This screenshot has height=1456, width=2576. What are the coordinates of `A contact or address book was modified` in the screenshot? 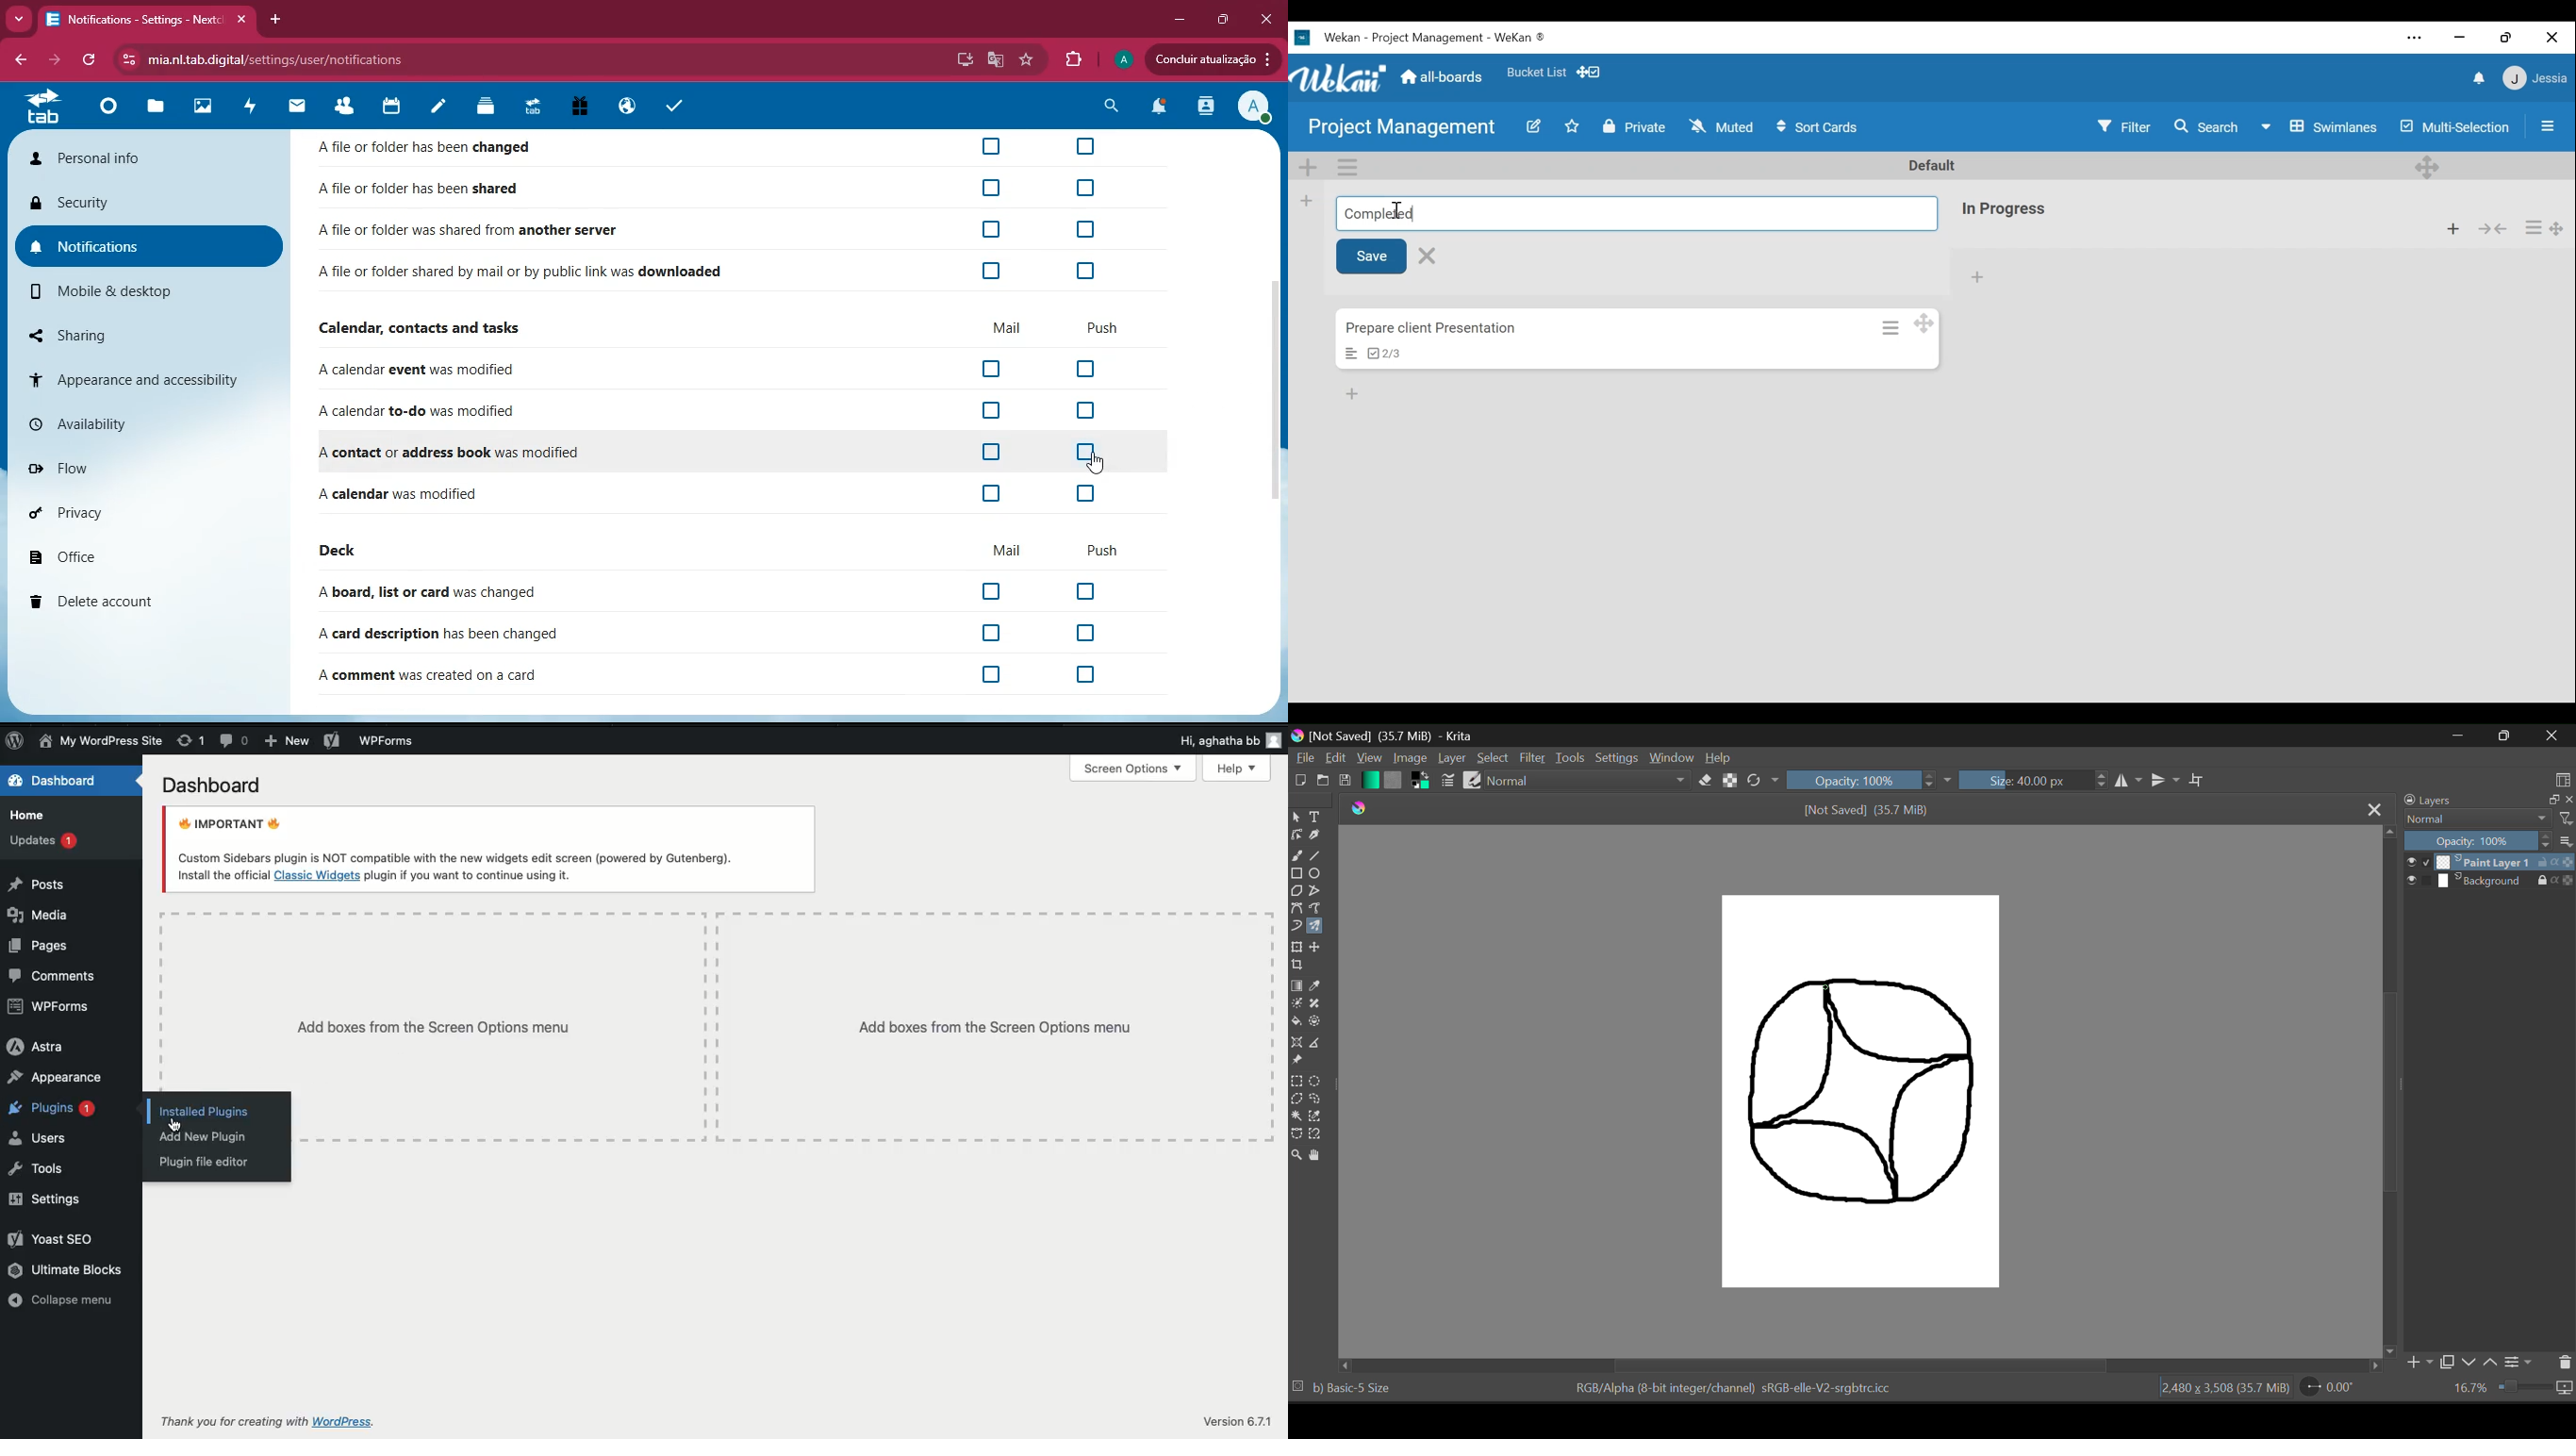 It's located at (454, 452).